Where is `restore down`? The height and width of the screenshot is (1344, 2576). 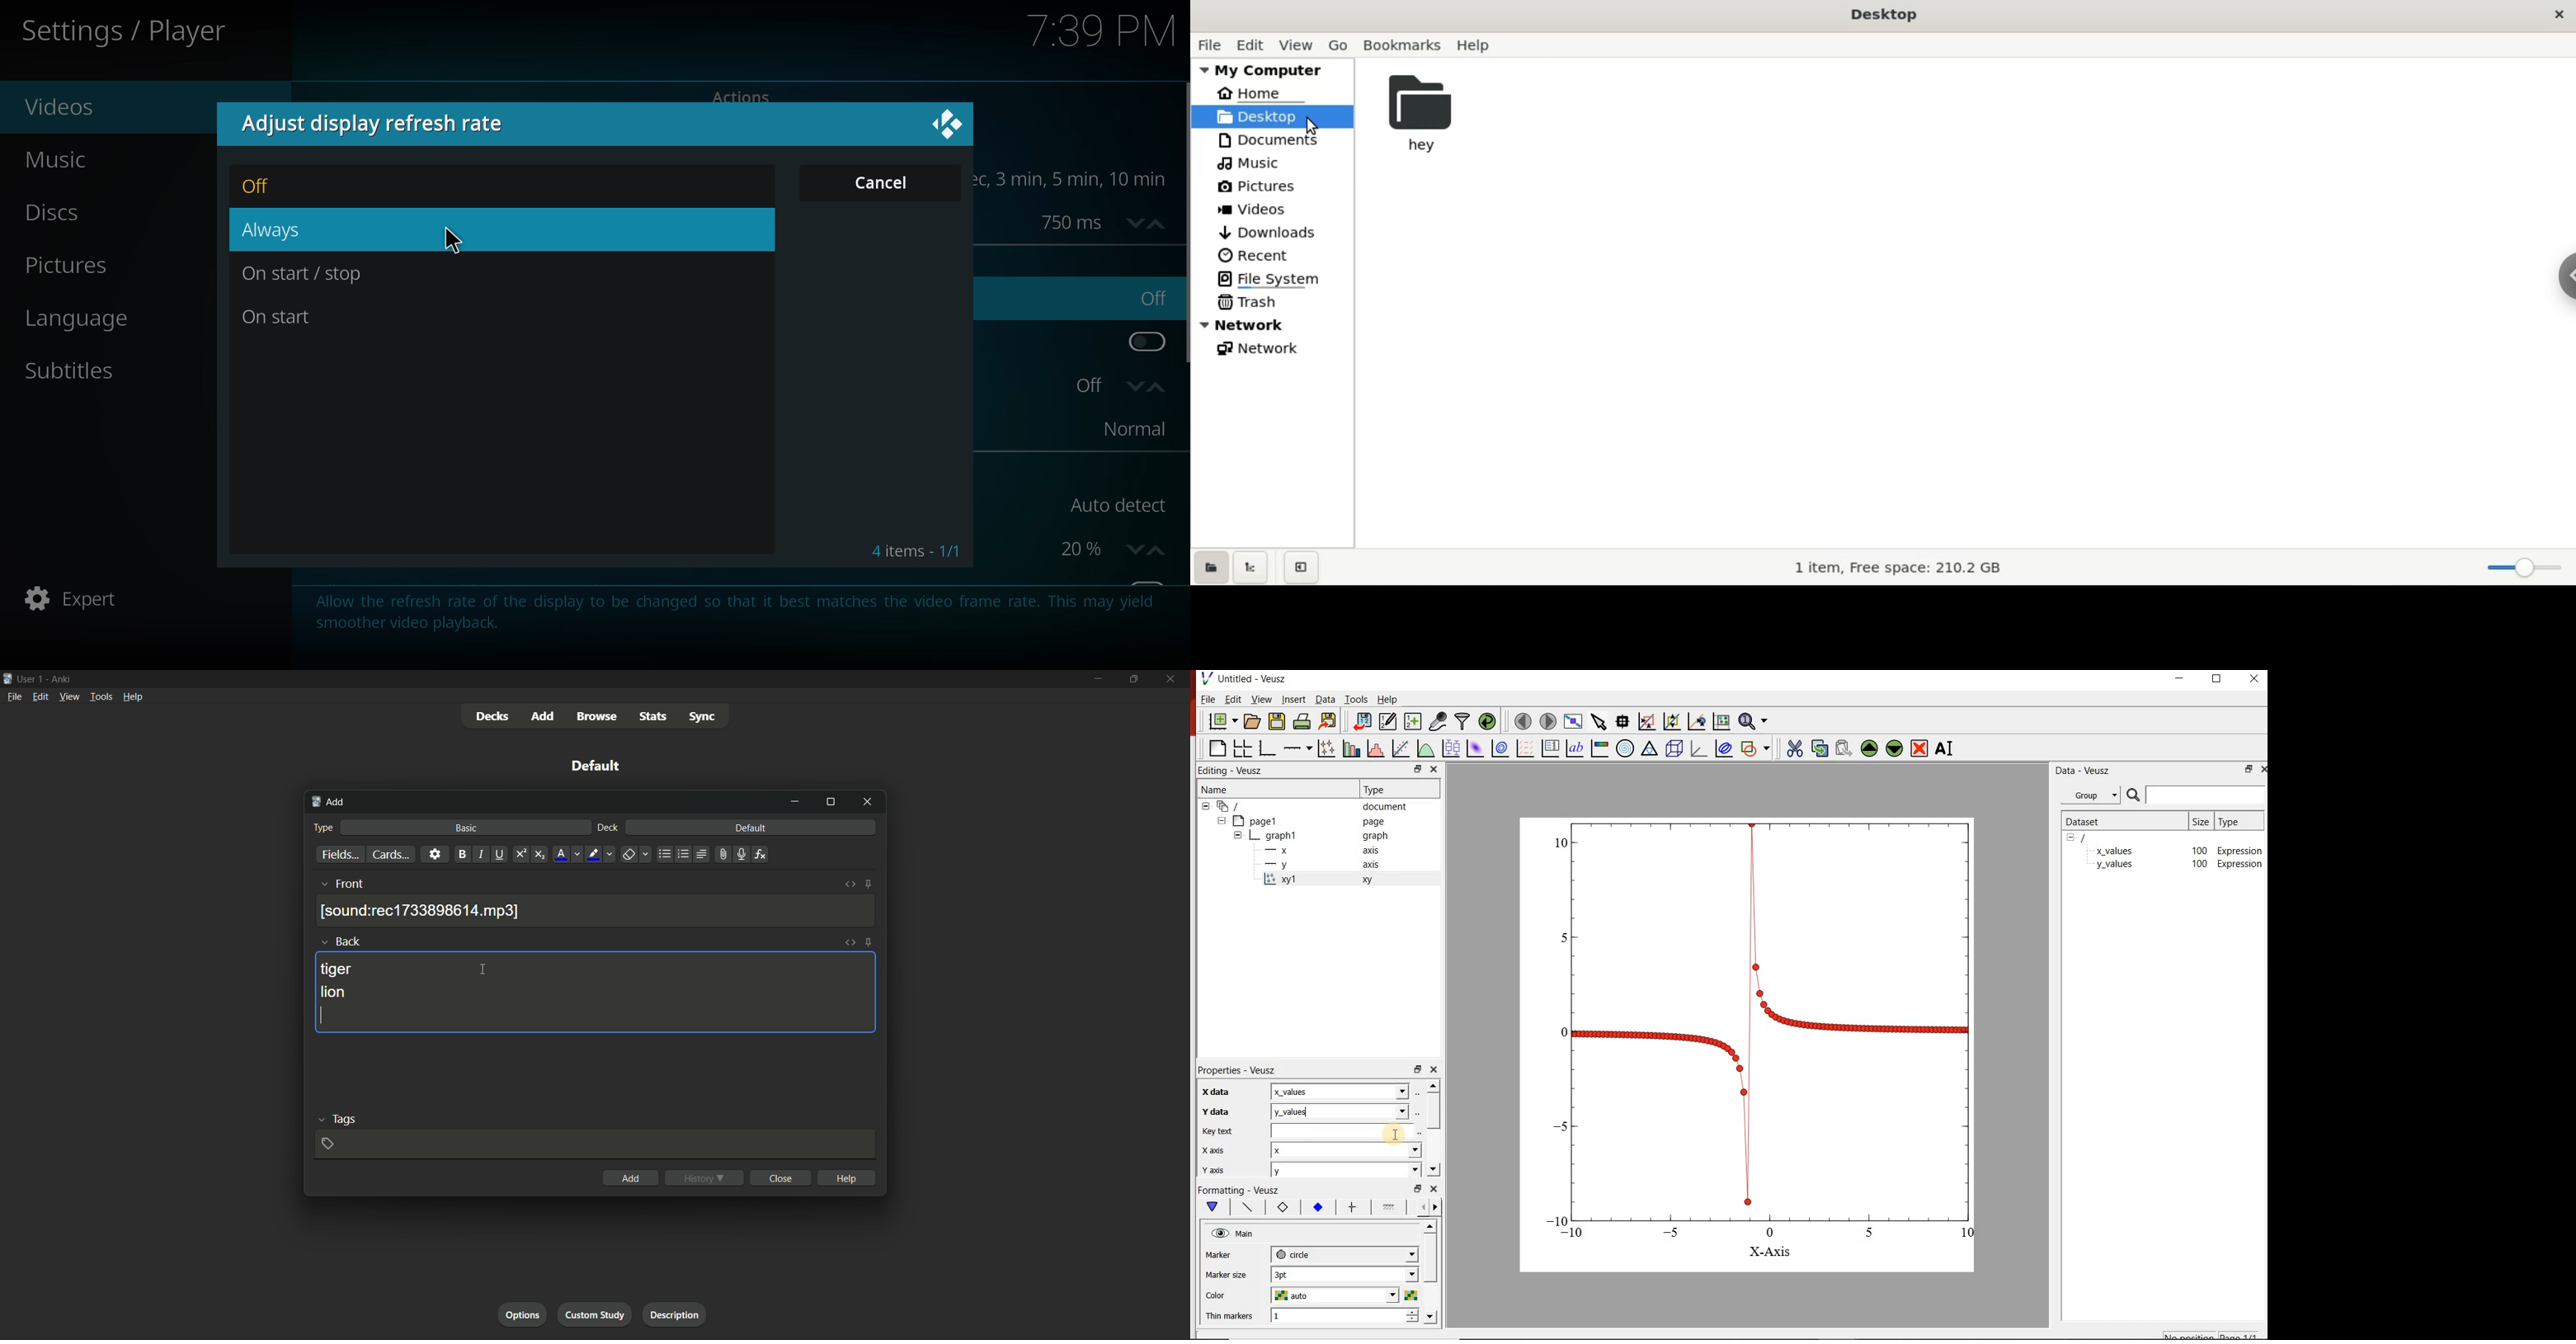
restore down is located at coordinates (1418, 1069).